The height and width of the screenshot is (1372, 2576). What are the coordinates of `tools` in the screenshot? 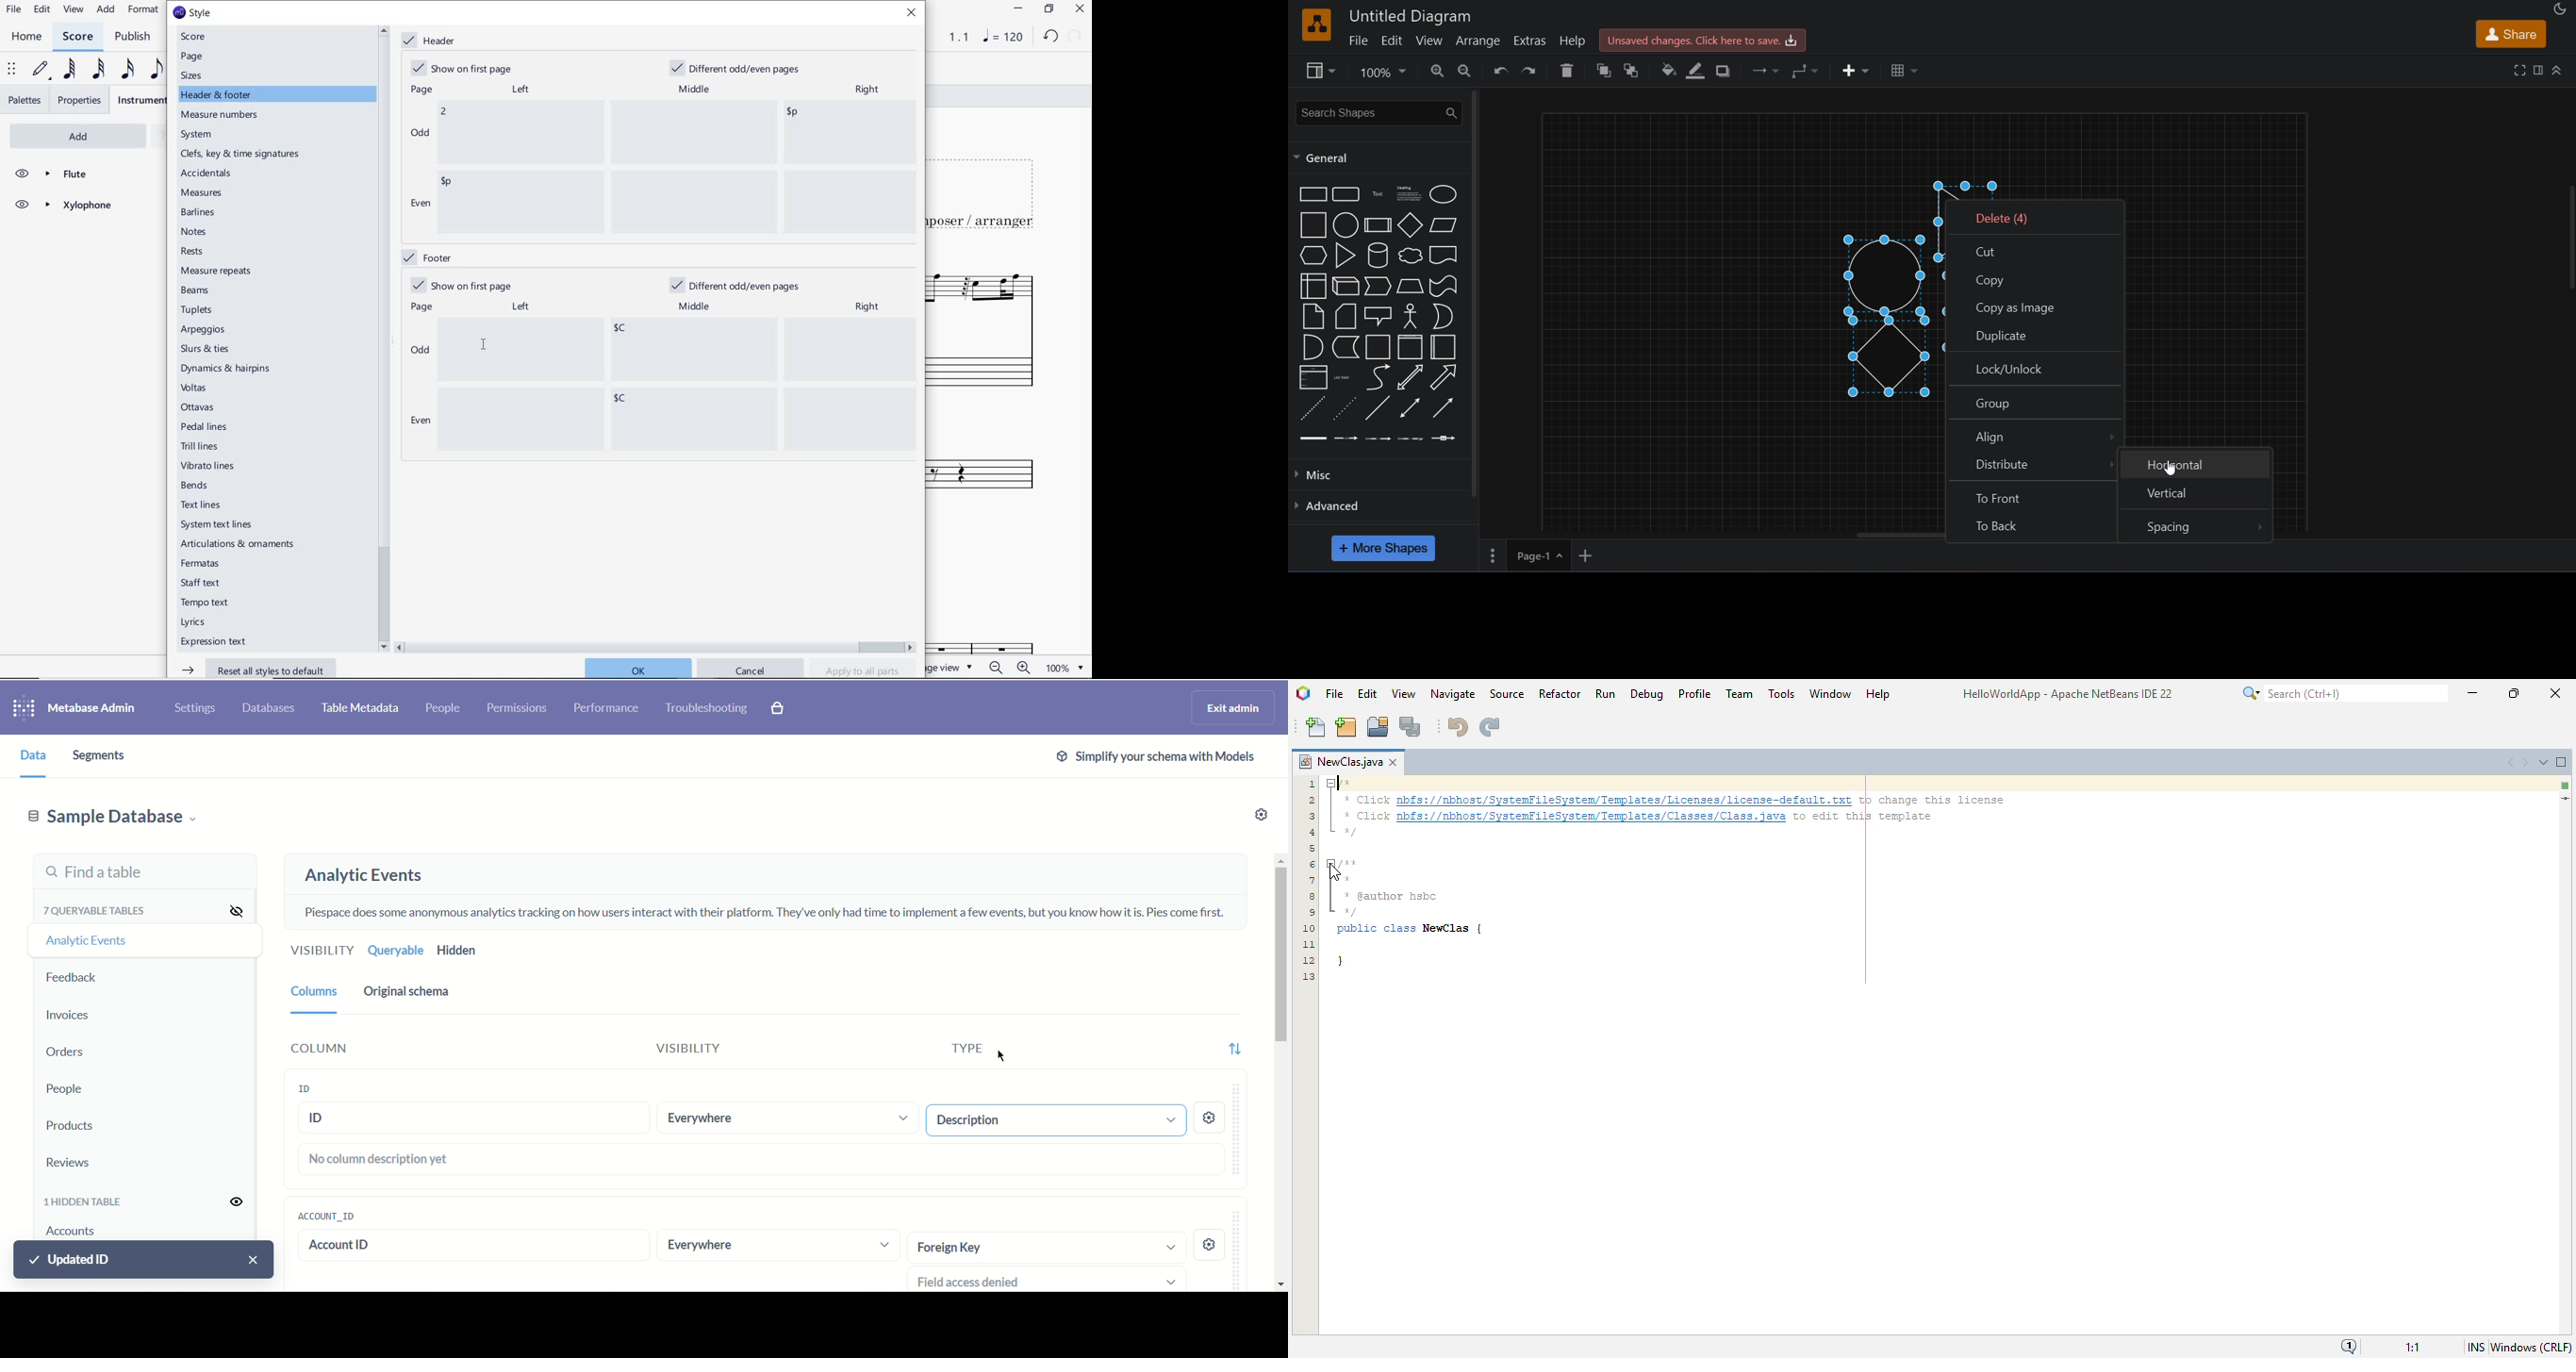 It's located at (1780, 692).